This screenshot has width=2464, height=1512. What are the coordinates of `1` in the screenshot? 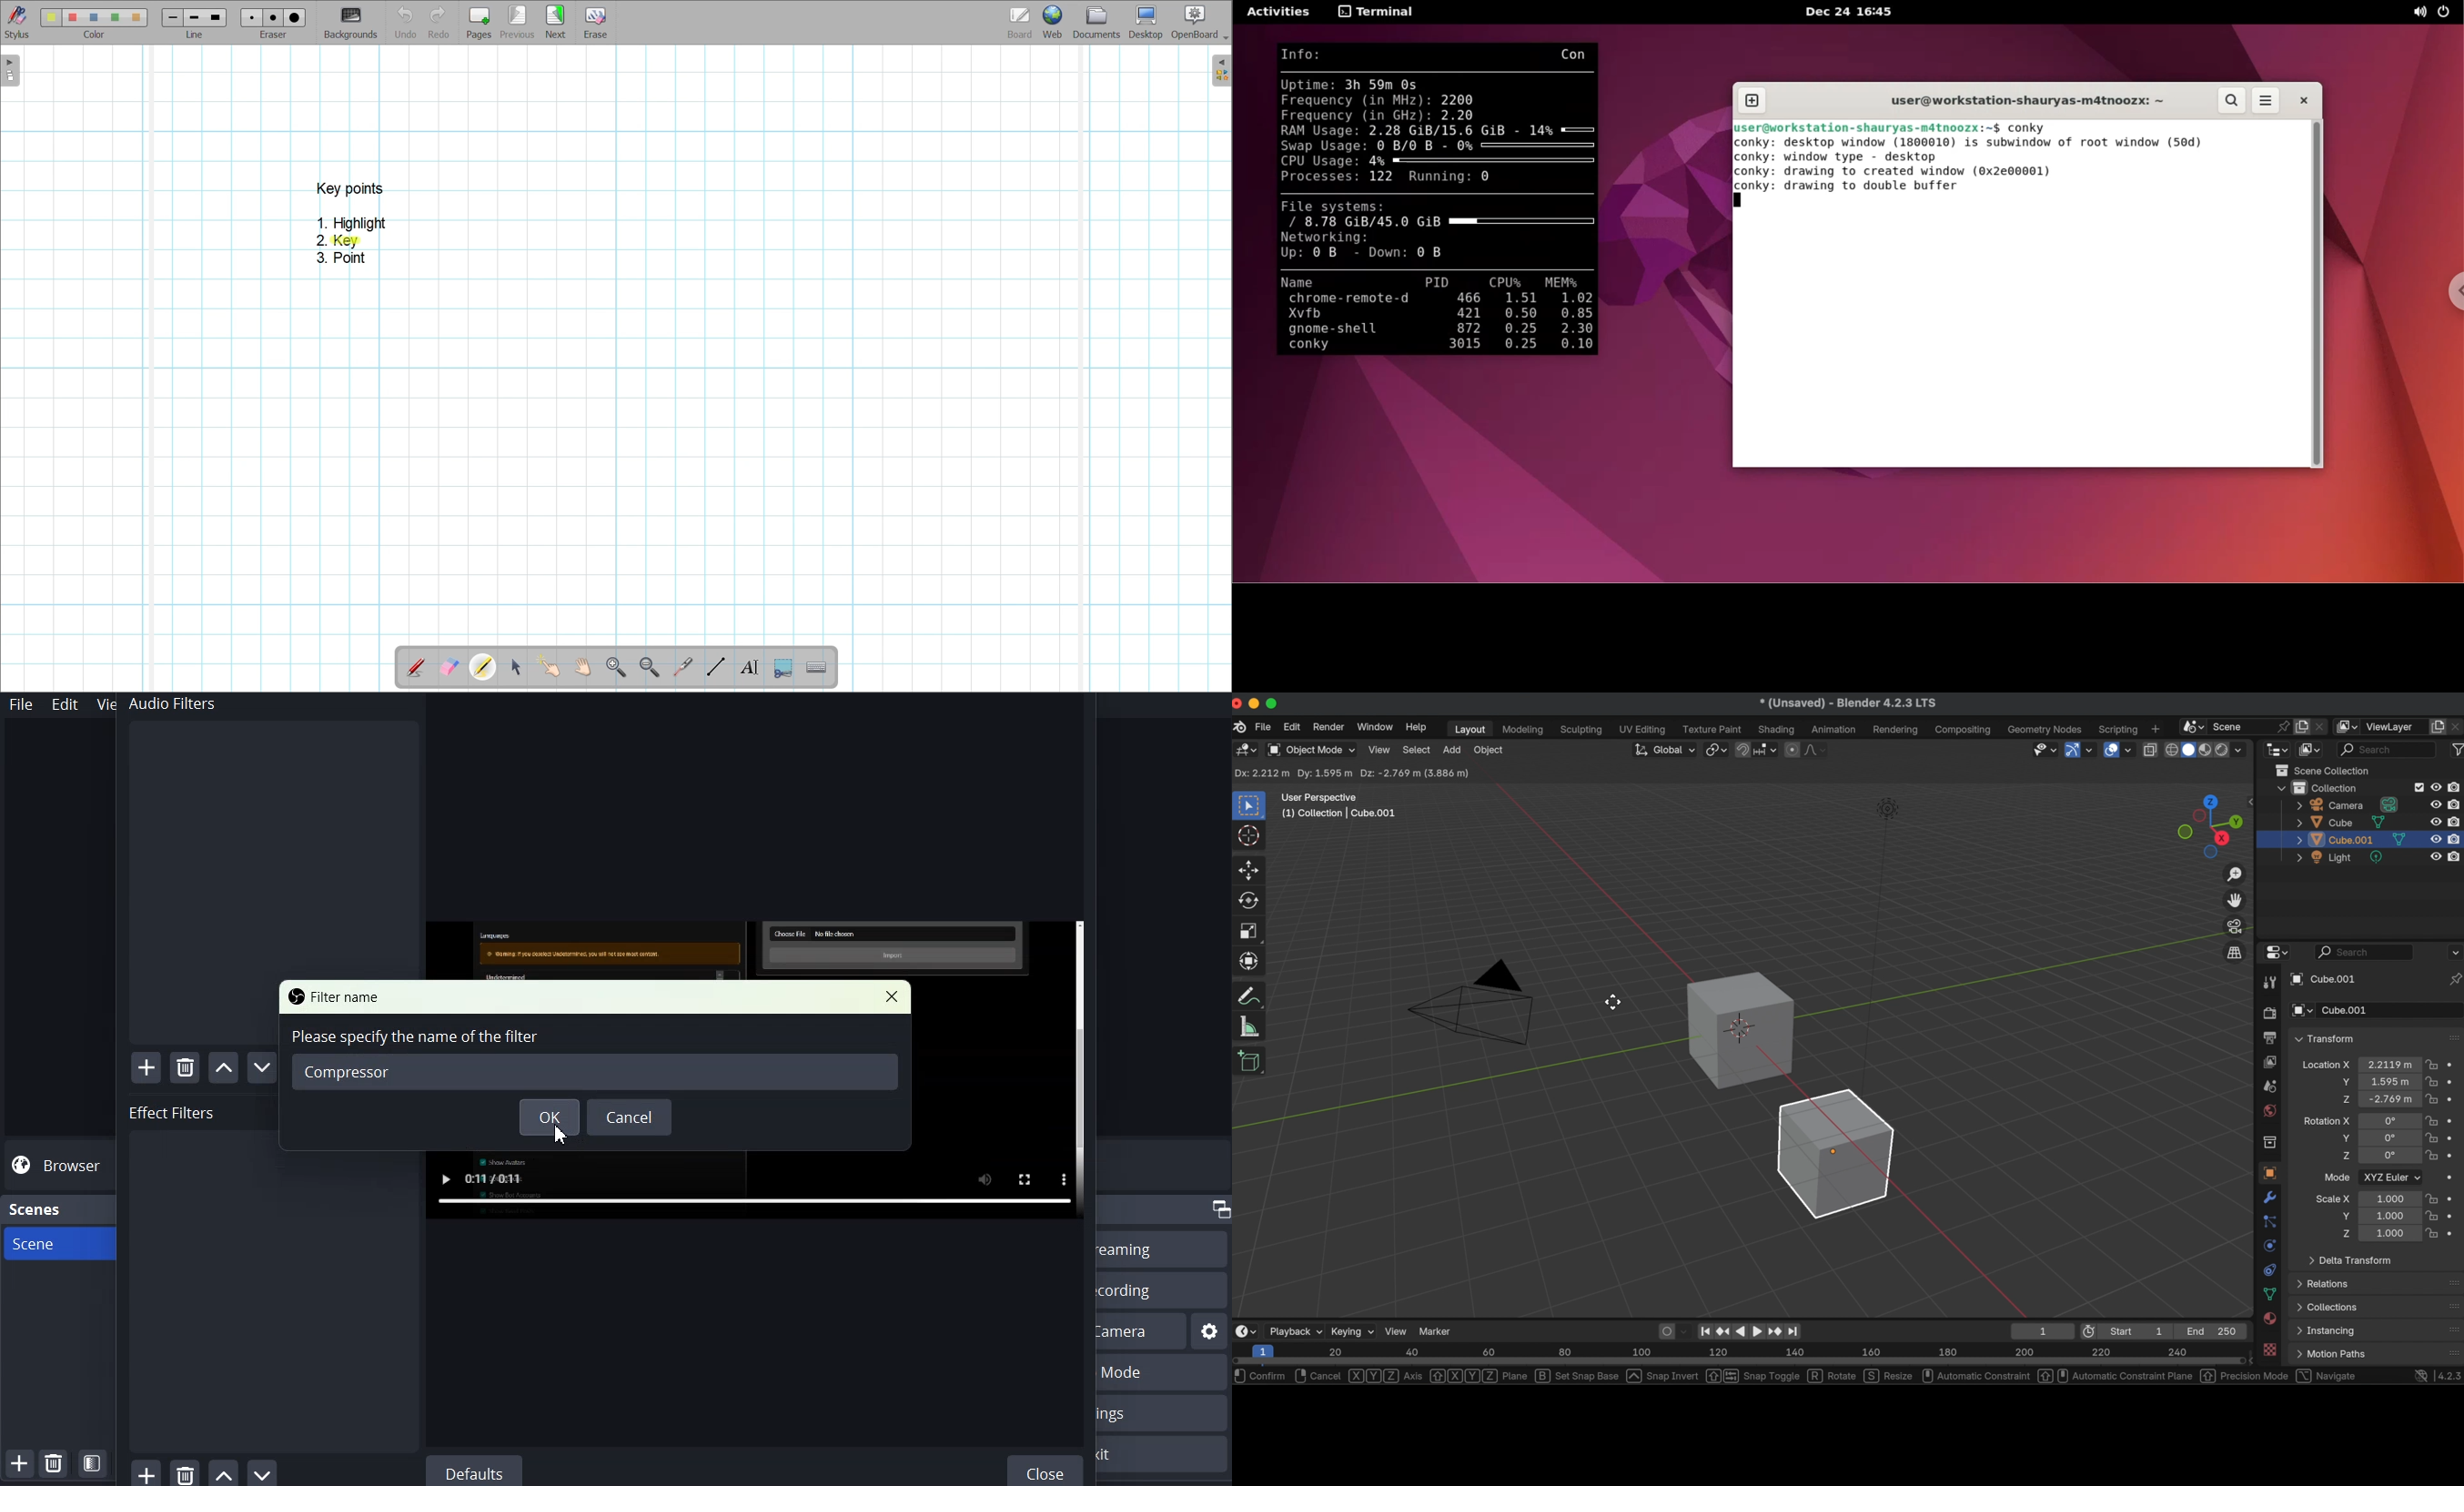 It's located at (2040, 1331).